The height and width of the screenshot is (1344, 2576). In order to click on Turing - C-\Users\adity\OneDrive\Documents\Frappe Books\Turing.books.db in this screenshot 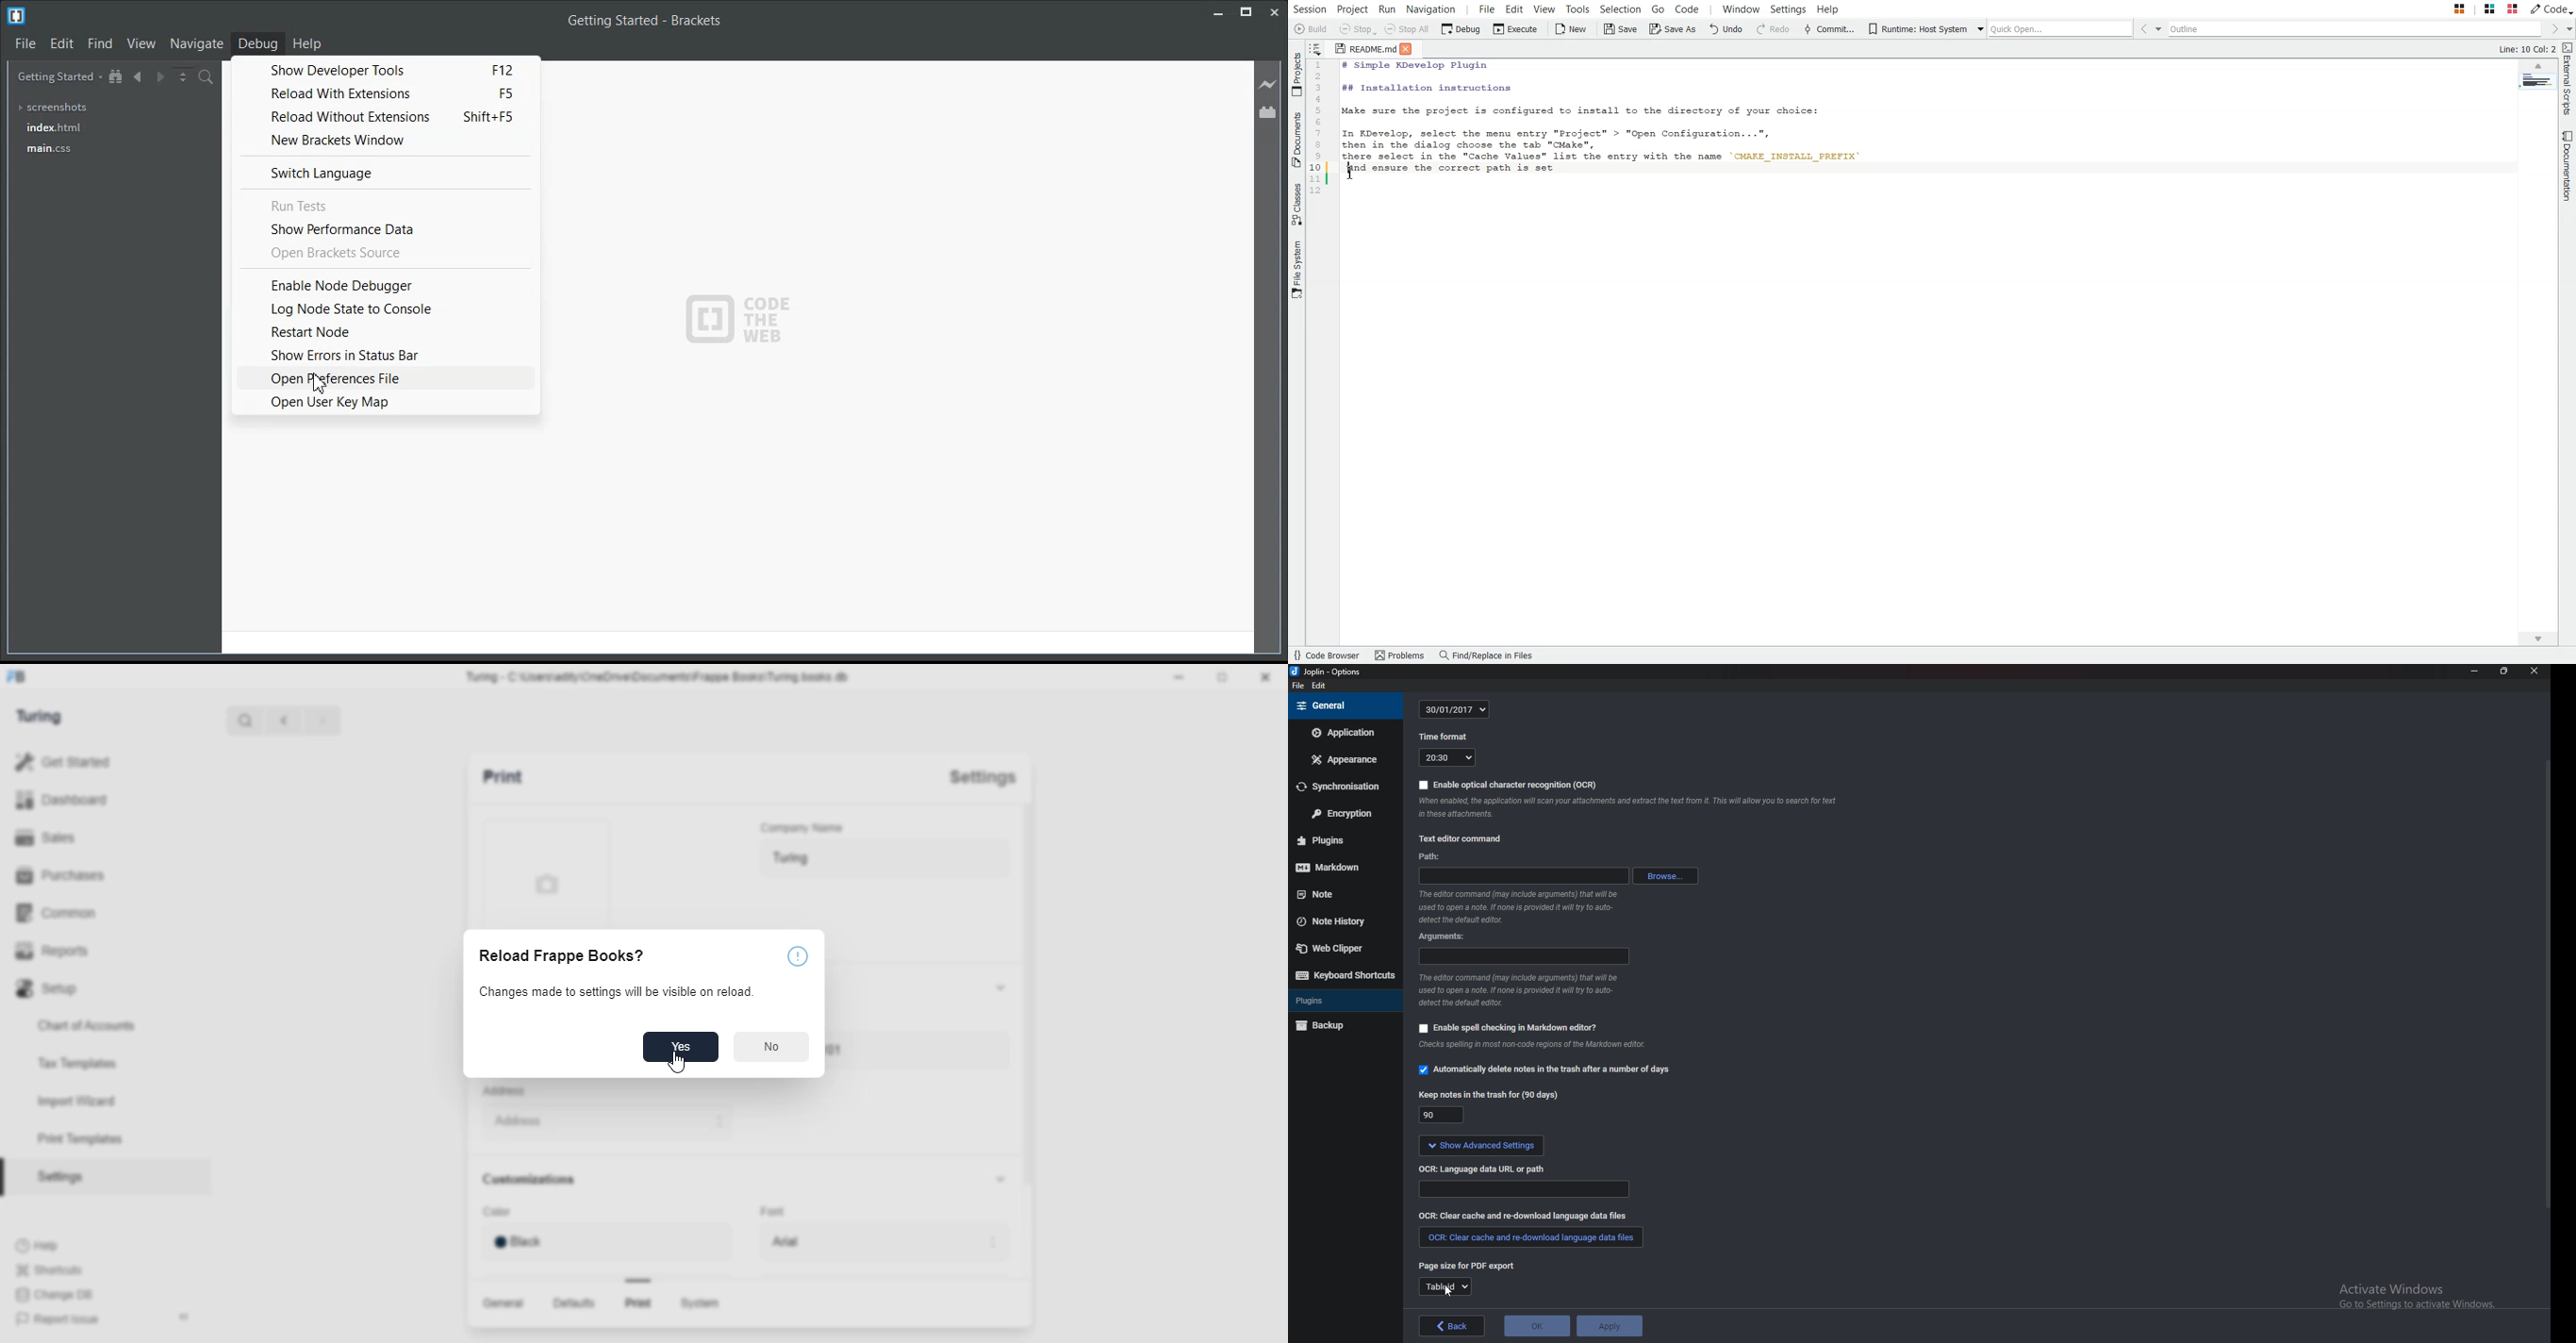, I will do `click(658, 675)`.